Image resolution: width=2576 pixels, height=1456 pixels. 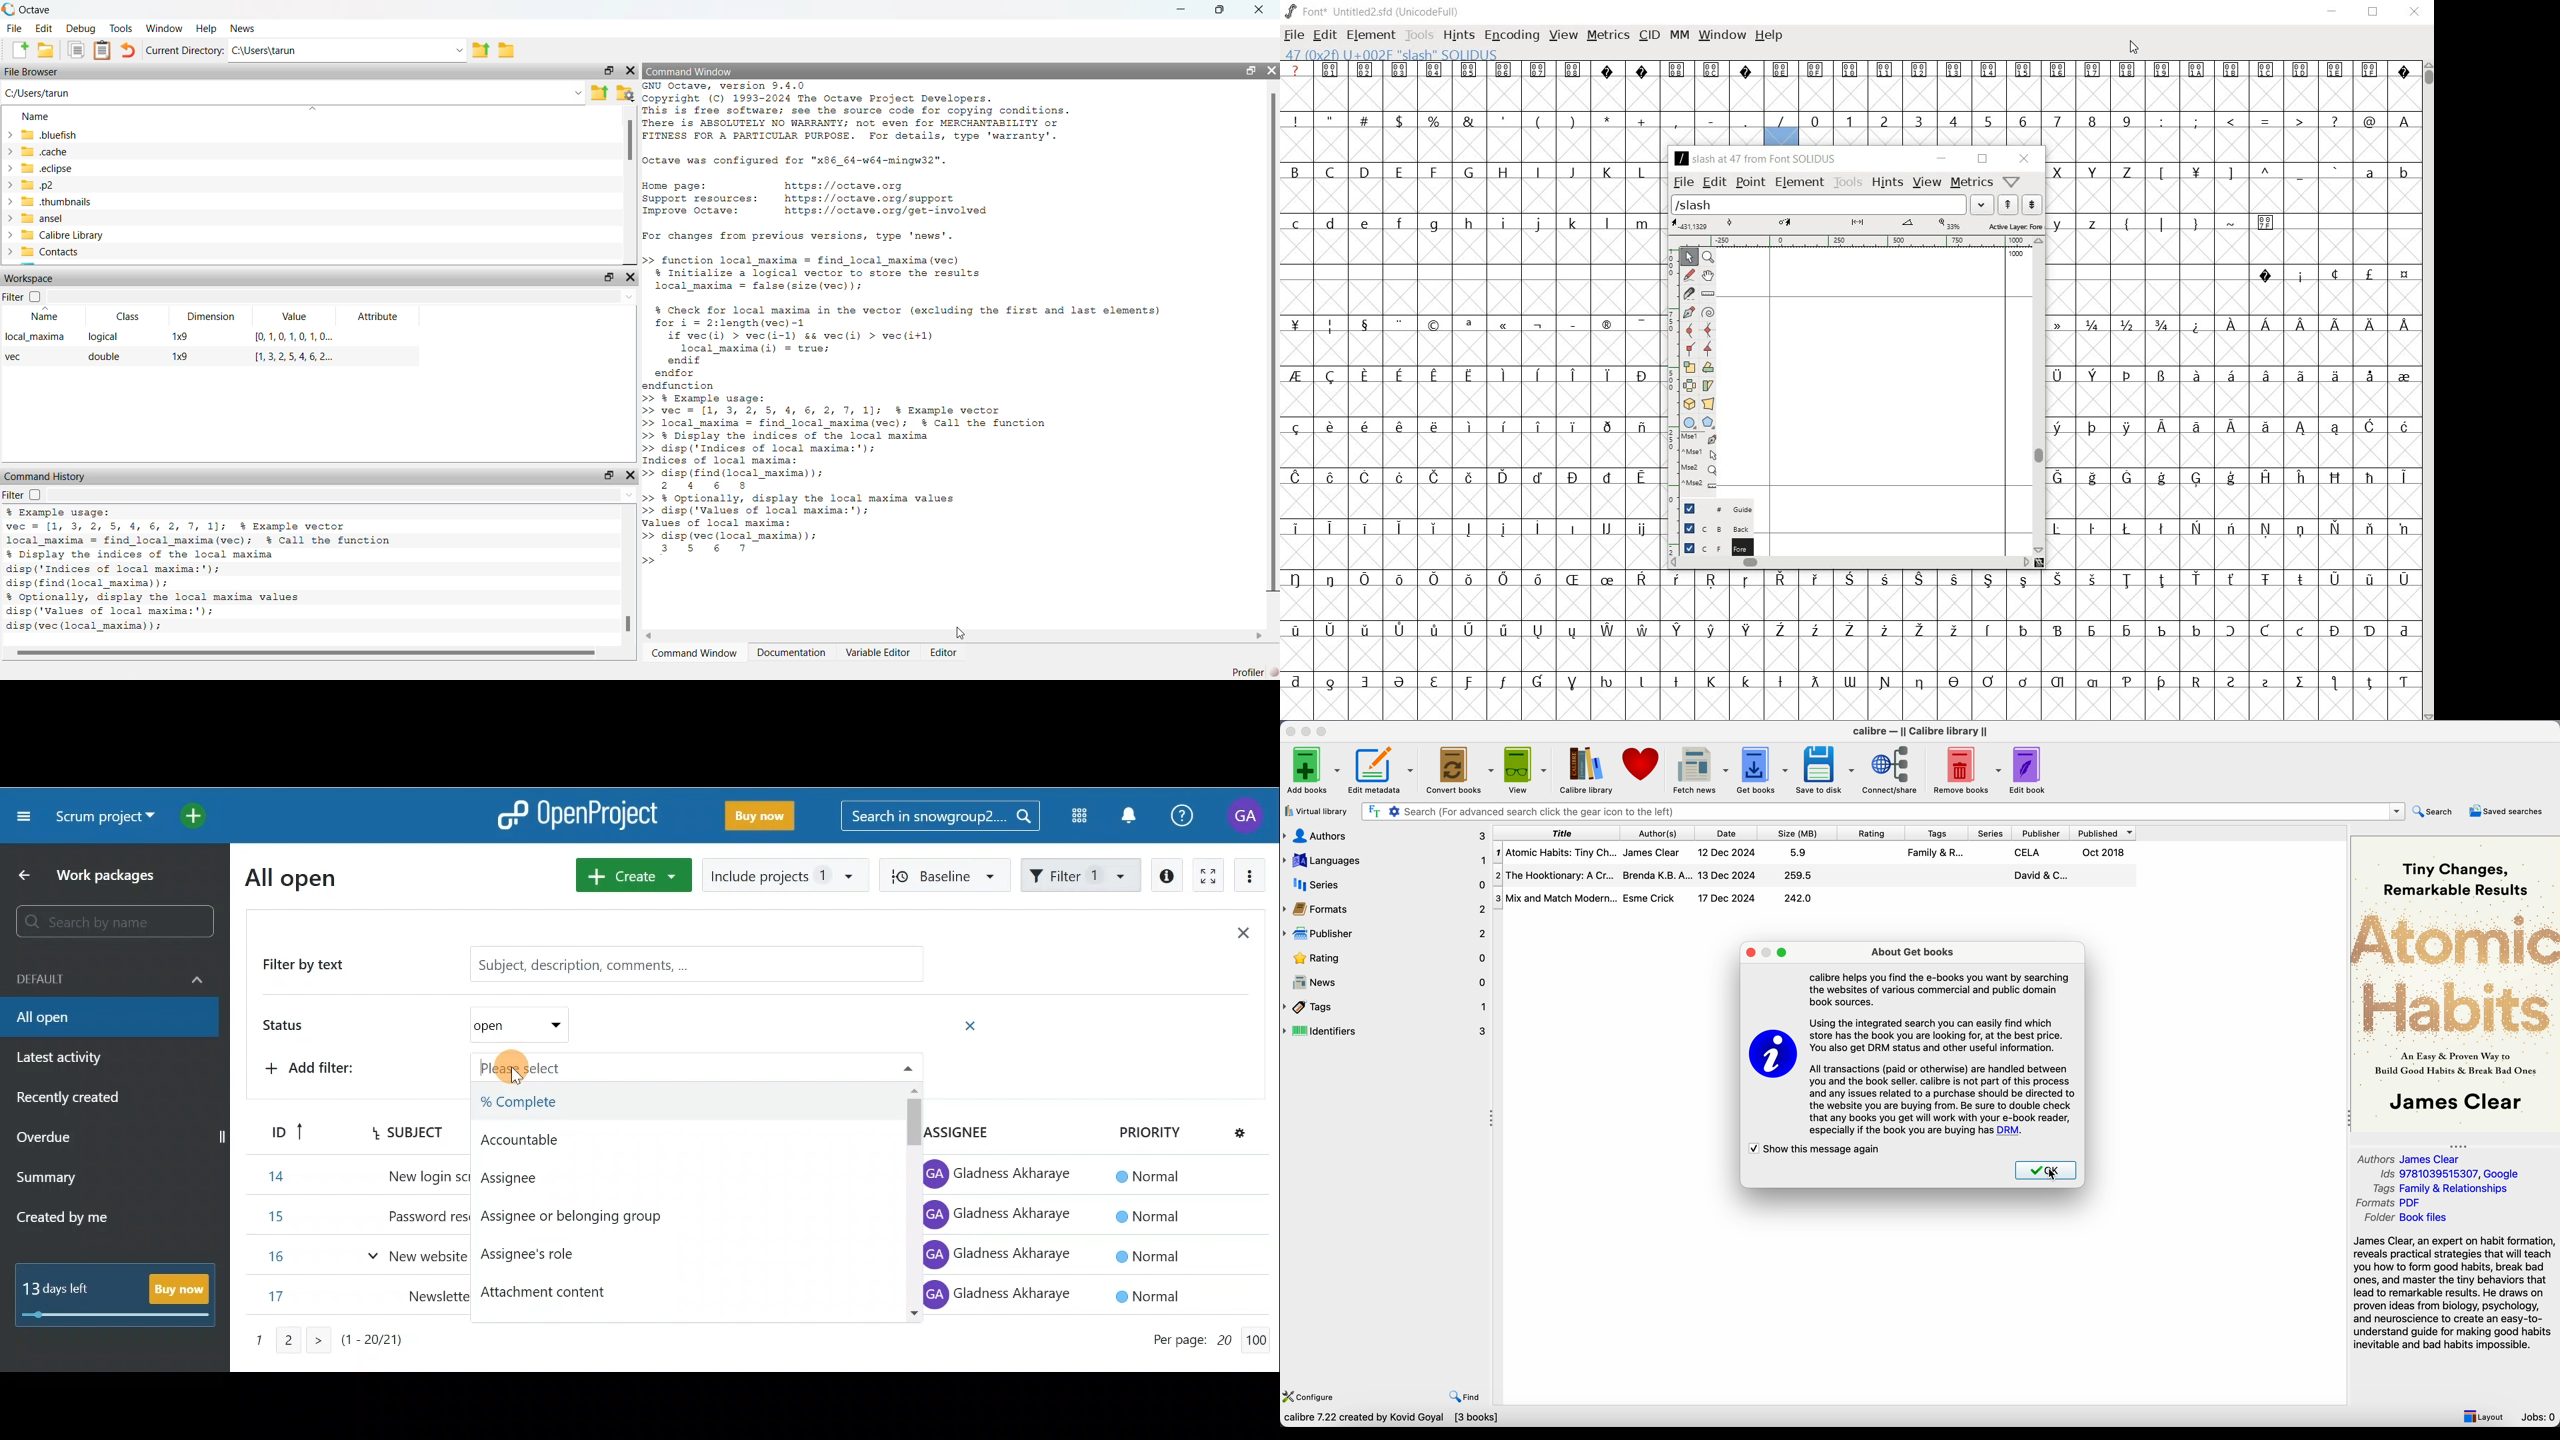 What do you see at coordinates (1558, 875) in the screenshot?
I see `The Hooktionary: A Cr...` at bounding box center [1558, 875].